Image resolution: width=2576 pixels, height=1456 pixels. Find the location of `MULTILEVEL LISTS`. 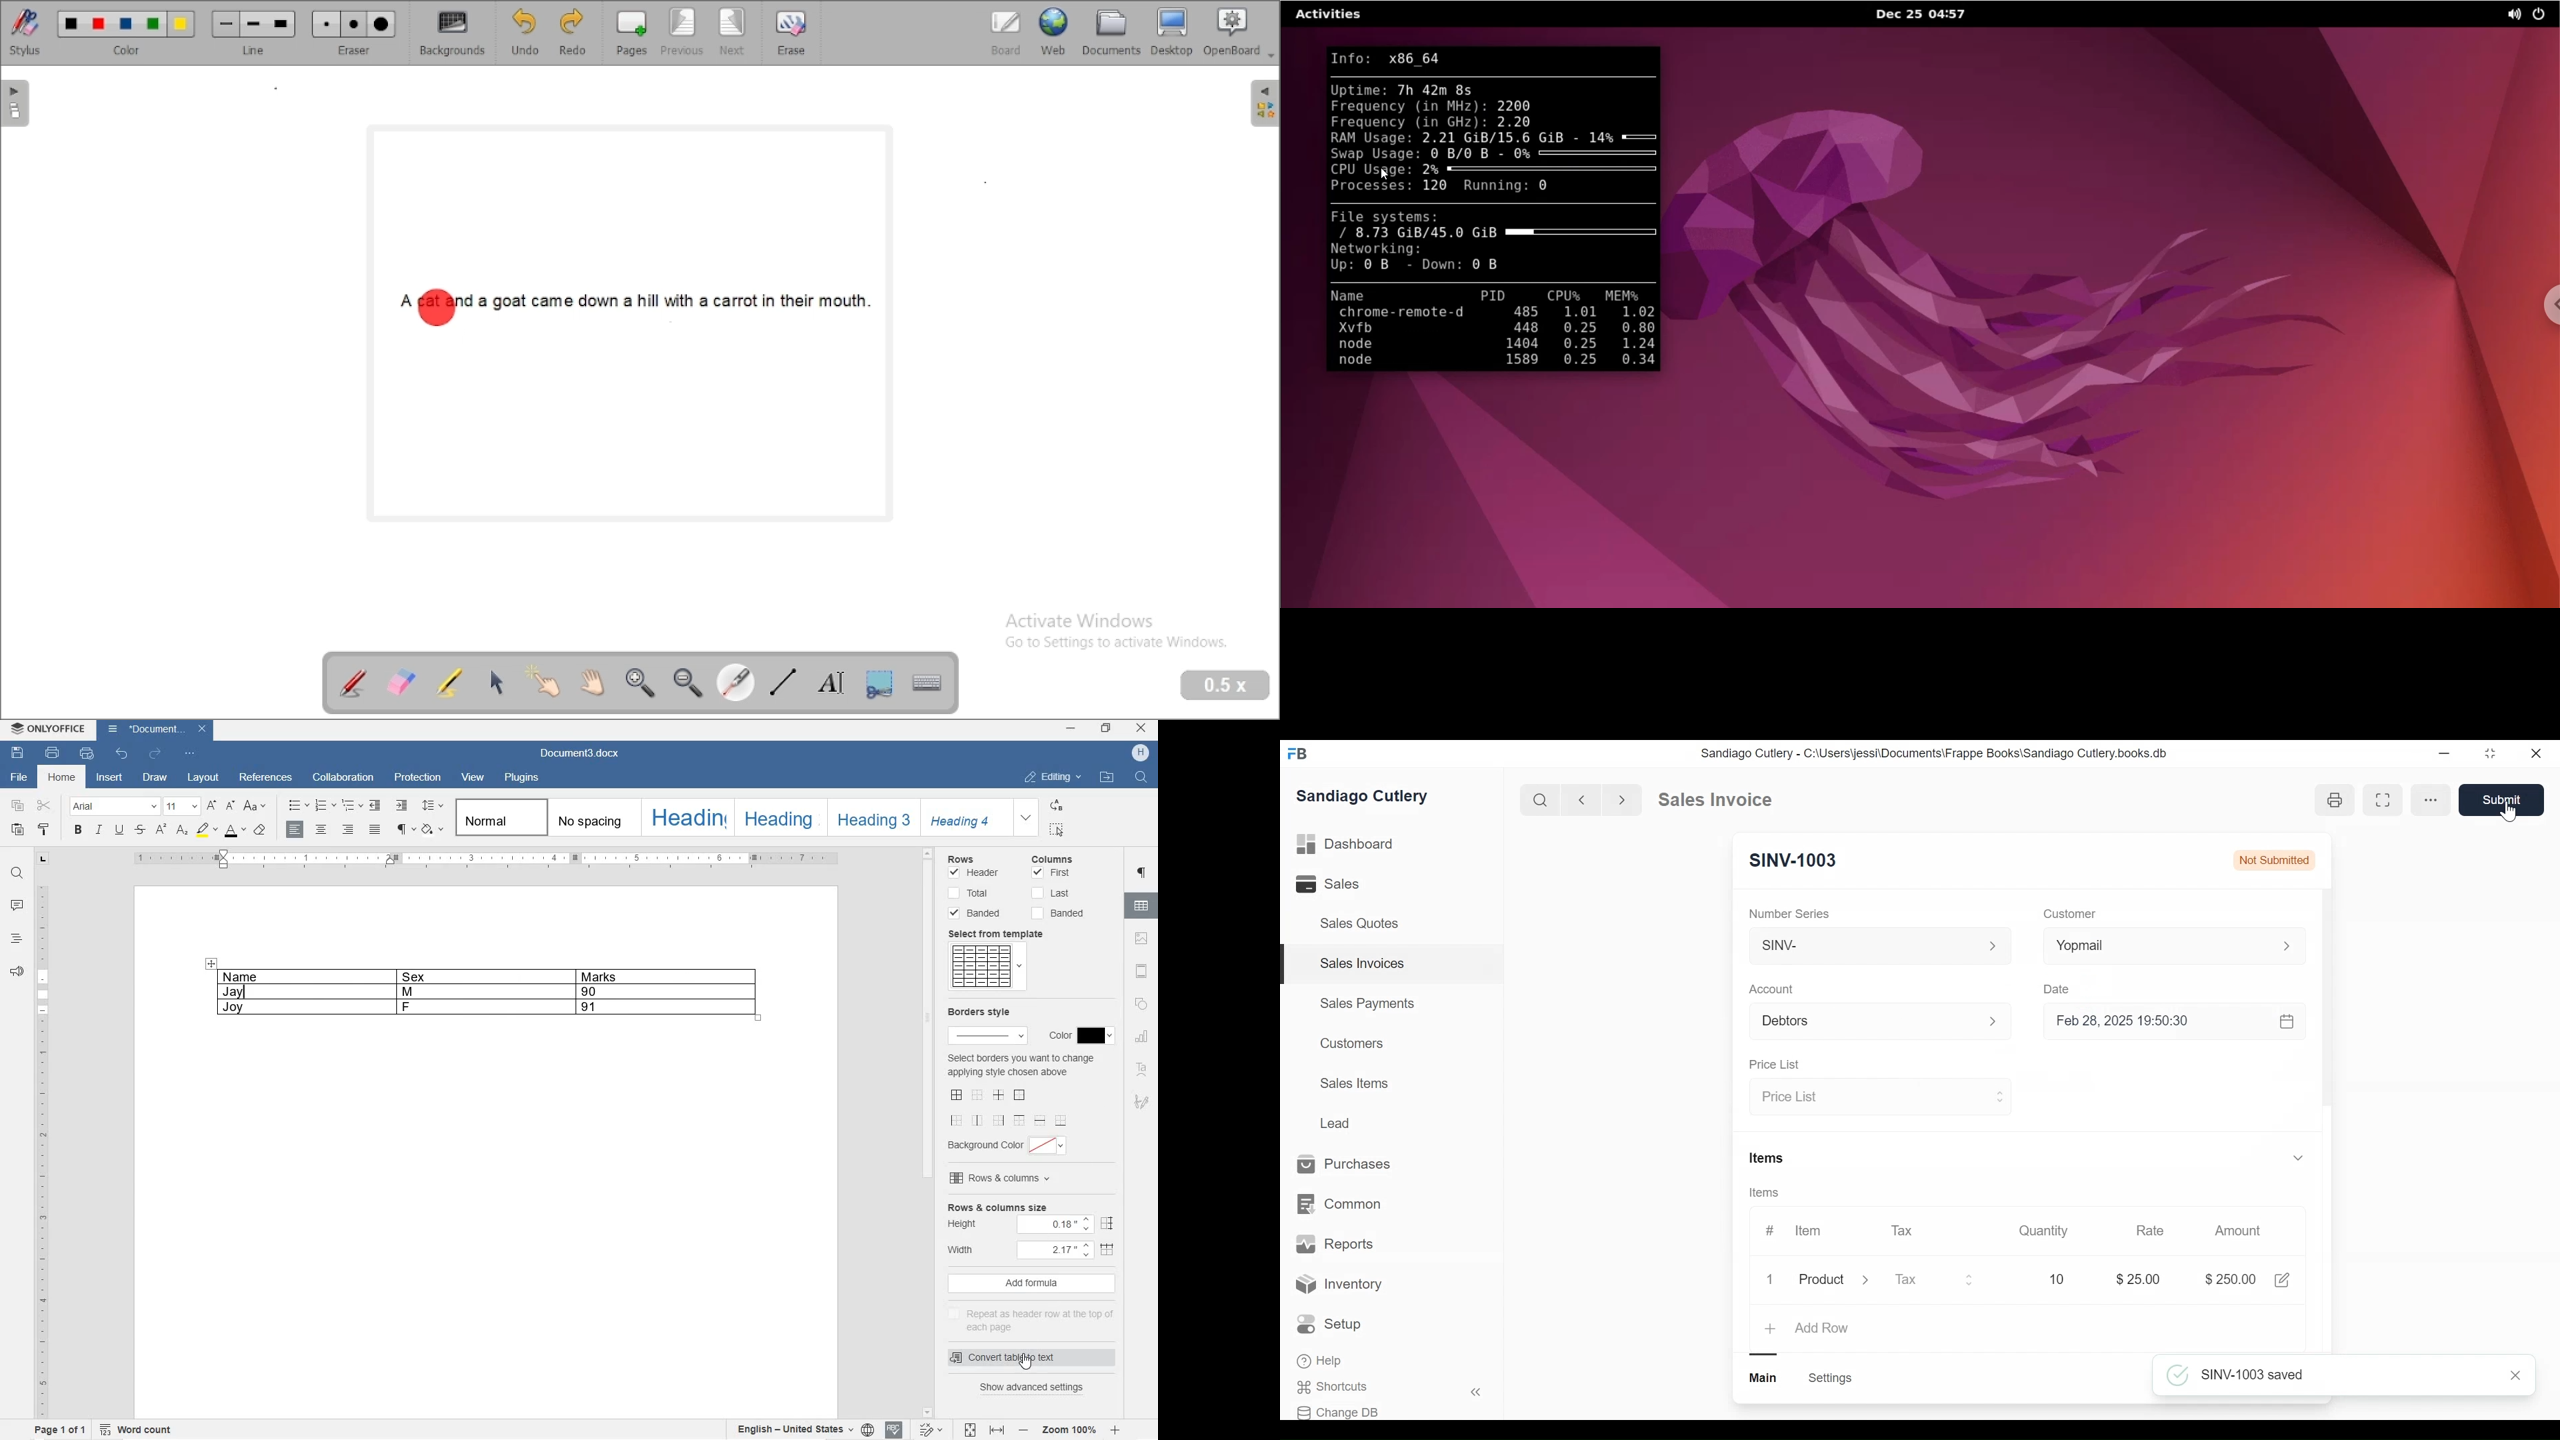

MULTILEVEL LISTS is located at coordinates (351, 804).